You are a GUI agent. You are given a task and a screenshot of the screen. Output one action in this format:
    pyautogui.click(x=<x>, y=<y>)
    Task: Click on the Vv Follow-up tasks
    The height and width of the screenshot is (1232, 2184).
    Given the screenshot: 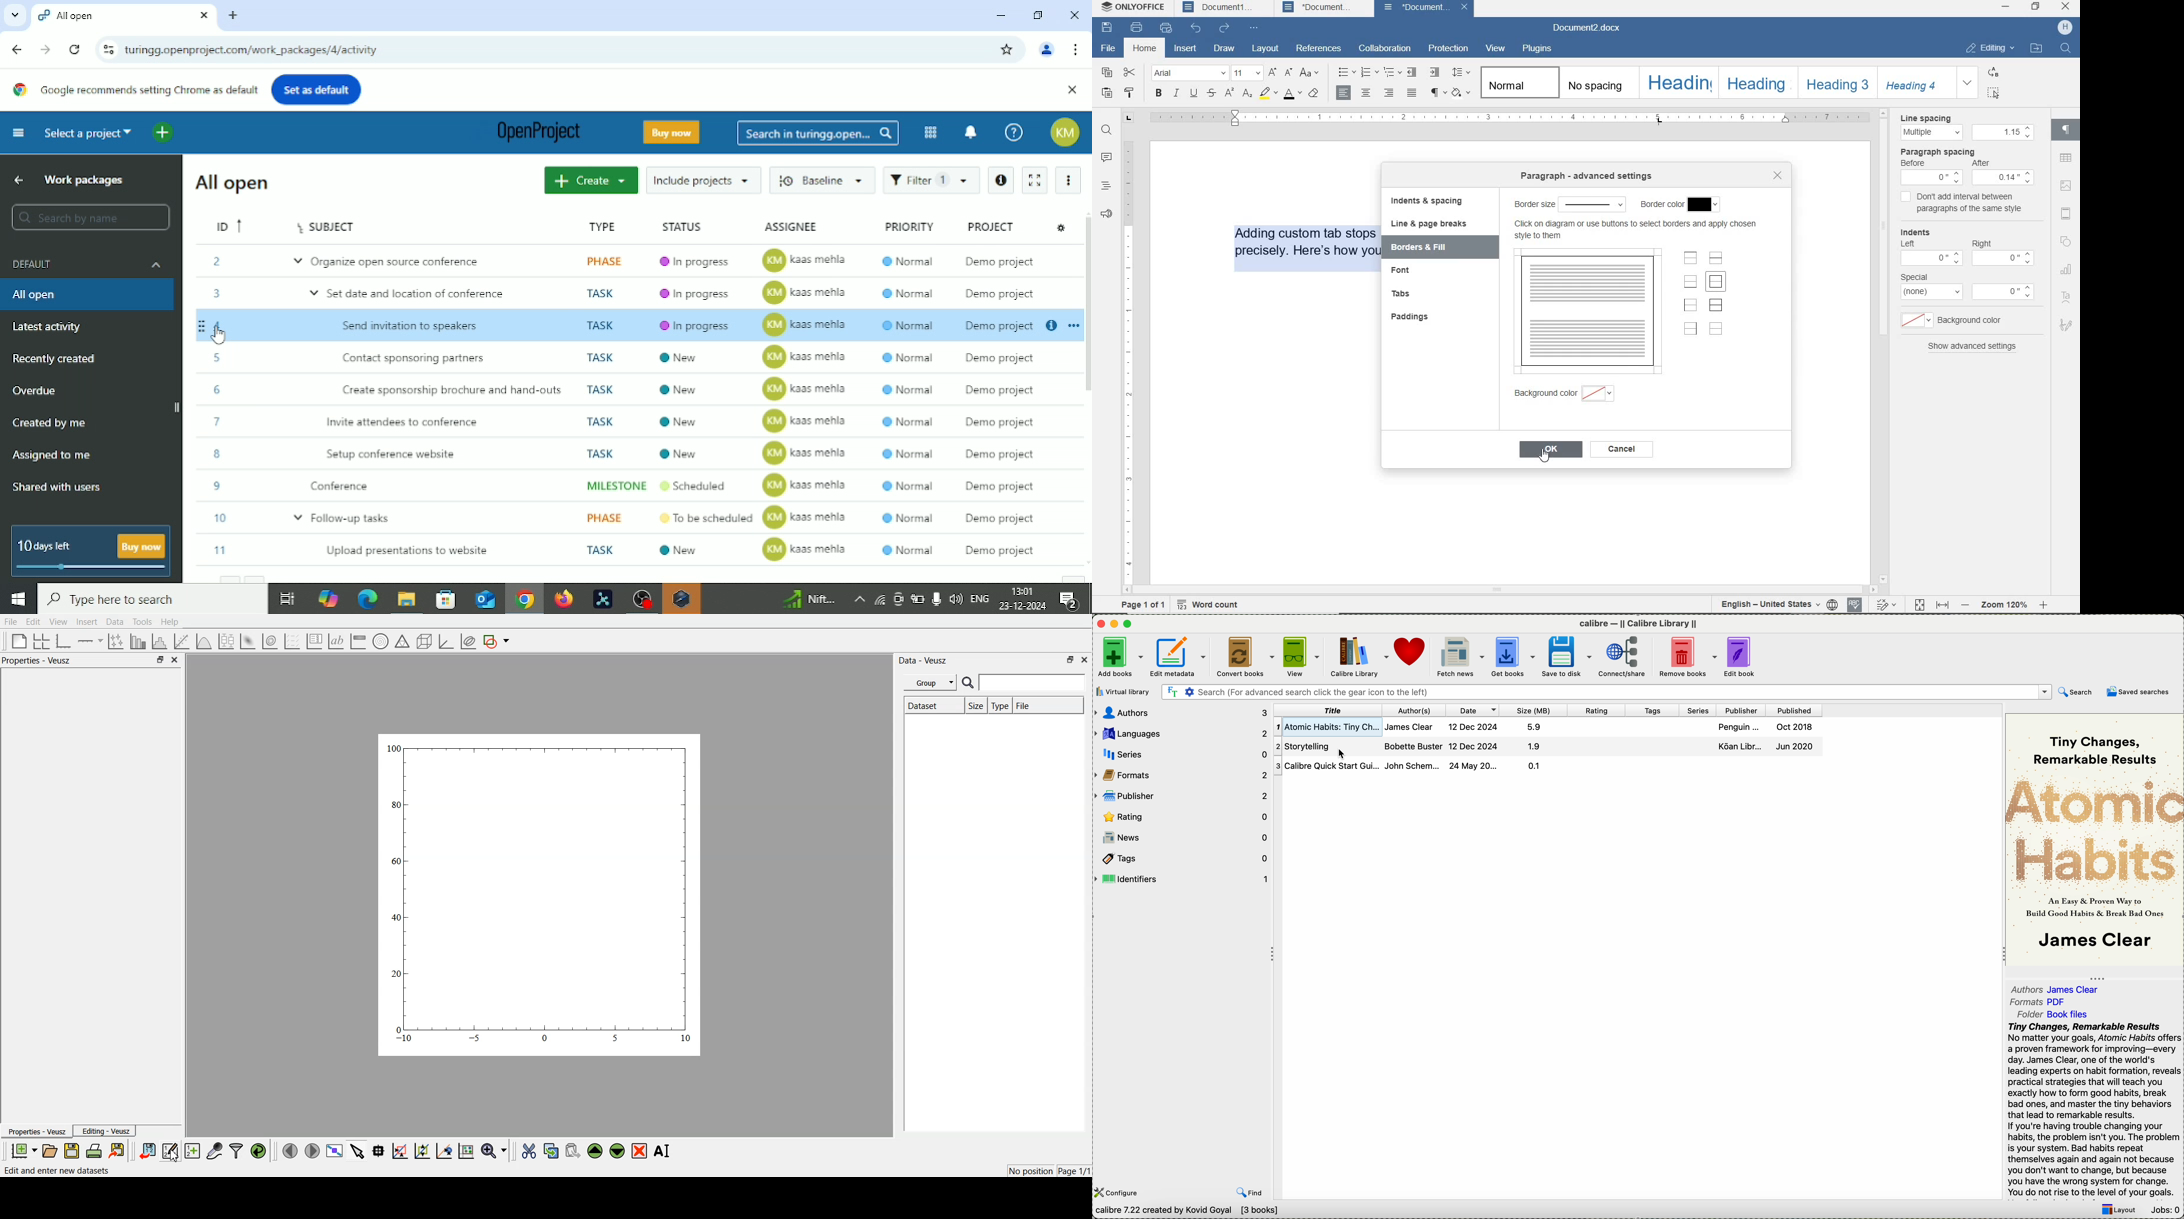 What is the action you would take?
    pyautogui.click(x=635, y=518)
    